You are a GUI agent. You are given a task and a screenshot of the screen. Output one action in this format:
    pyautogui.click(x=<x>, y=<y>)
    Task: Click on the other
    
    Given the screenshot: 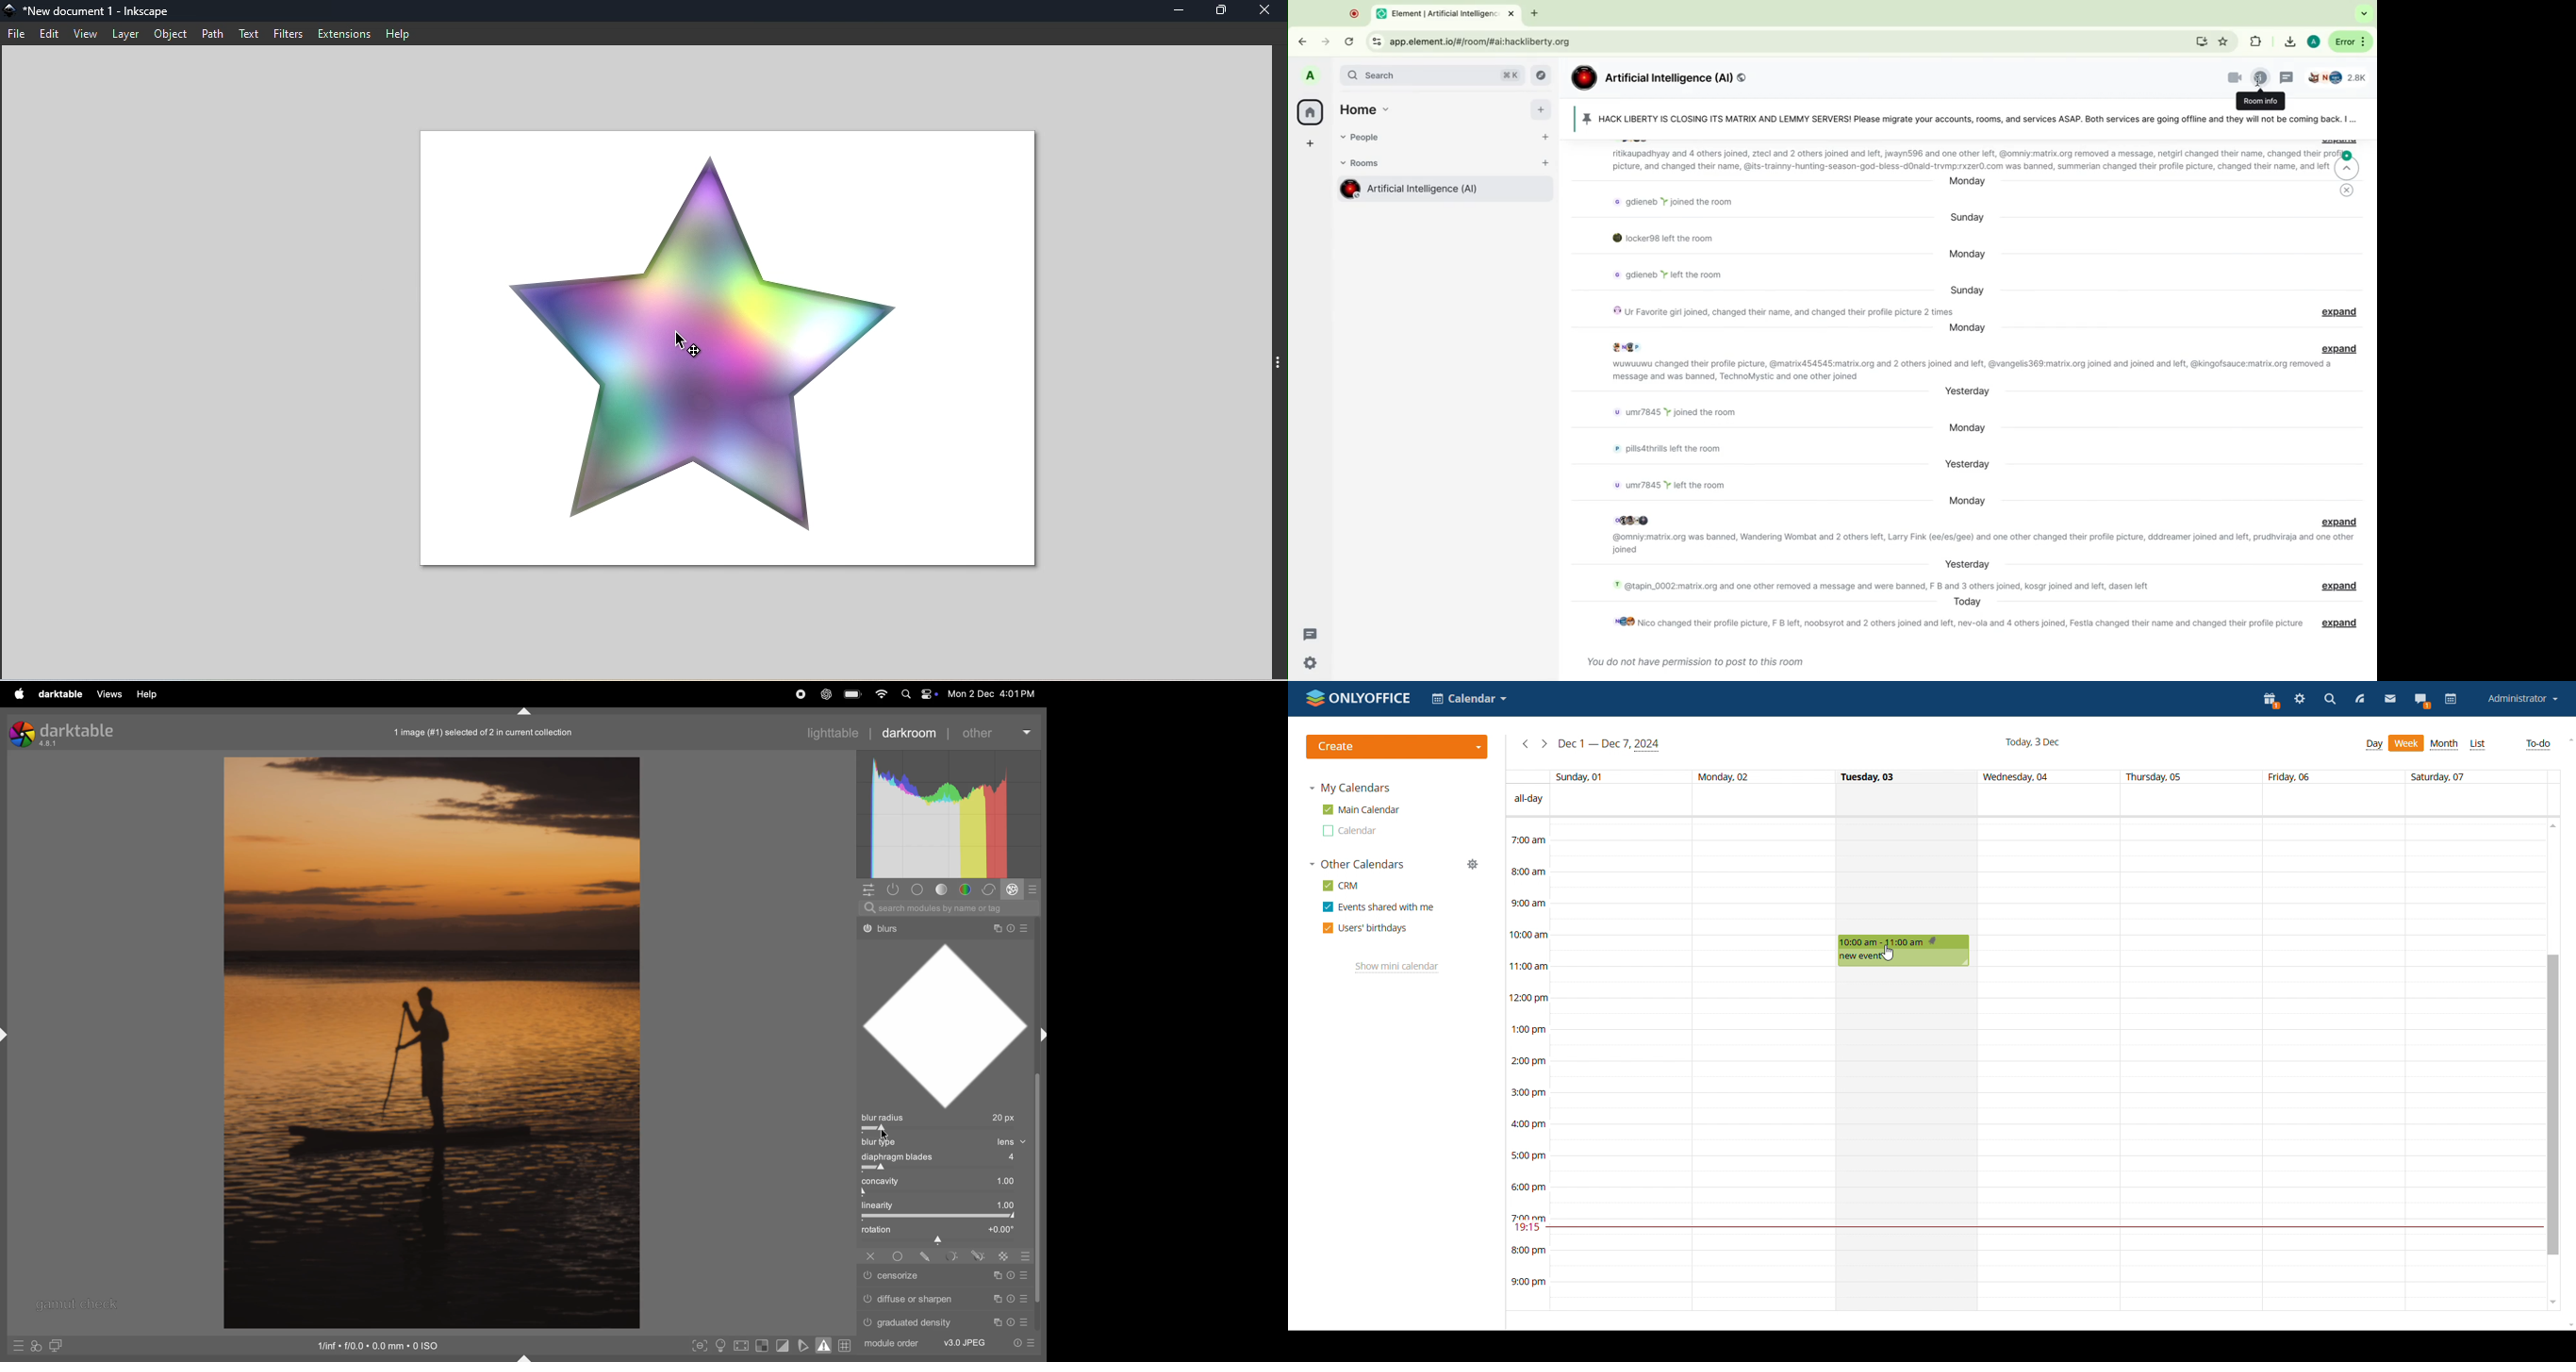 What is the action you would take?
    pyautogui.click(x=995, y=732)
    